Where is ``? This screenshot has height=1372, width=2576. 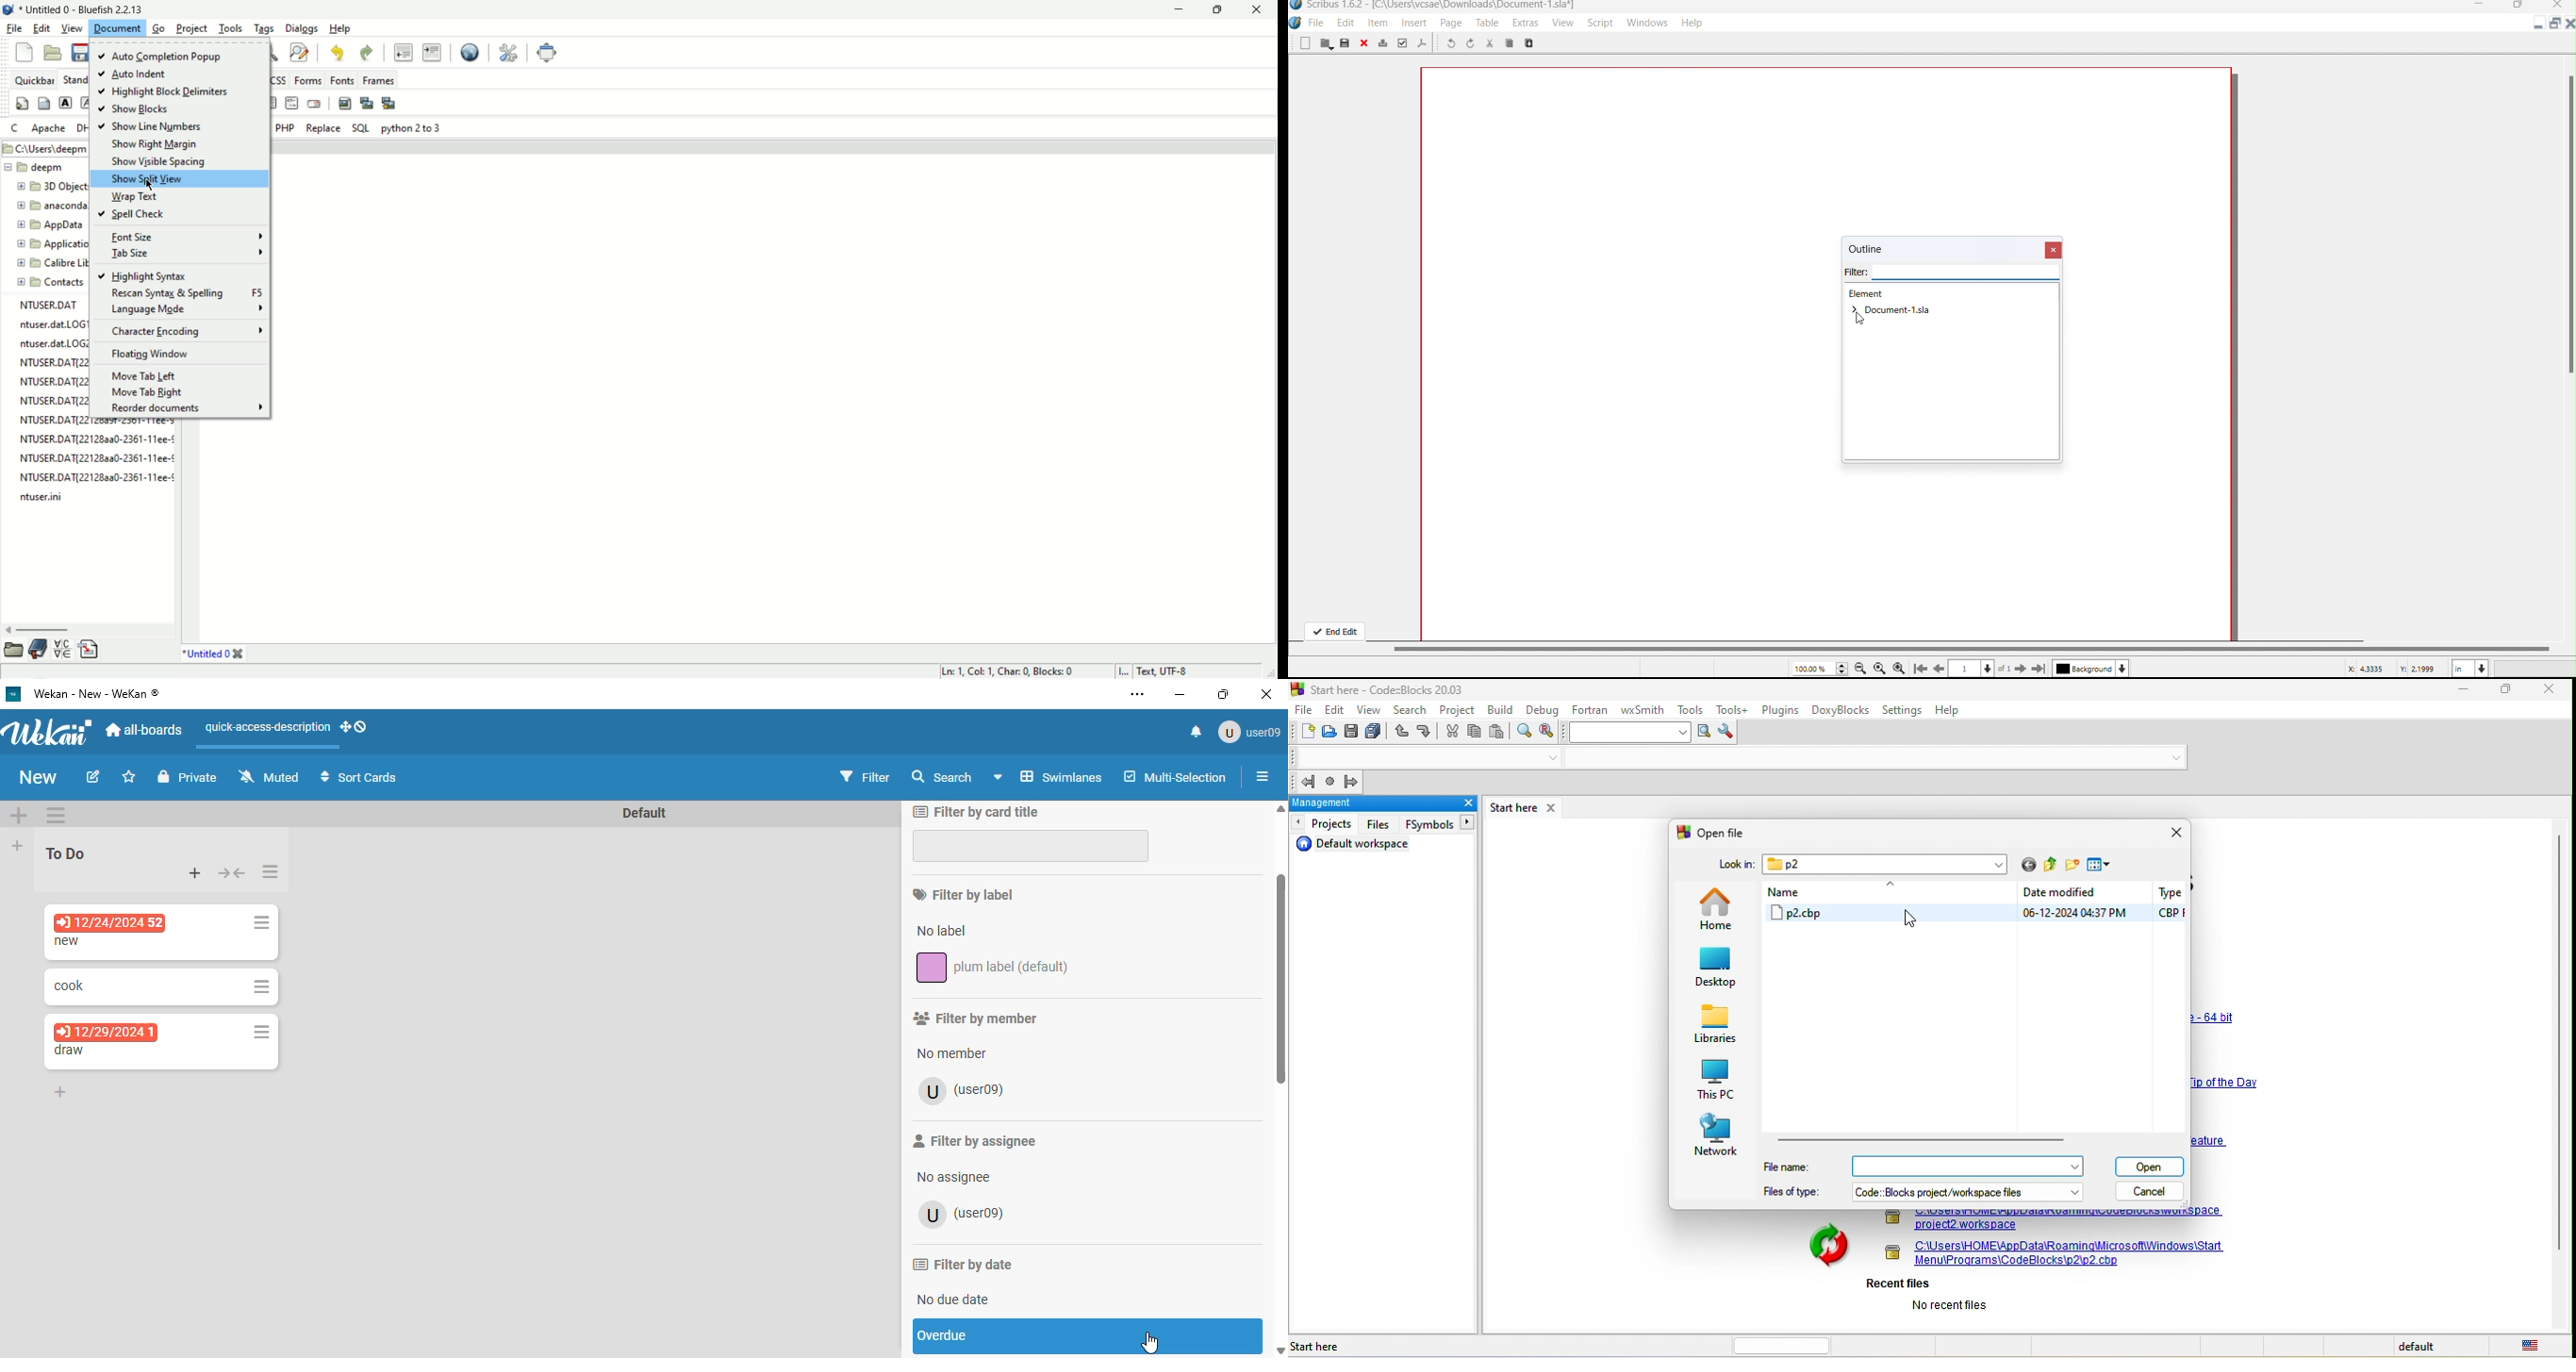  is located at coordinates (1365, 42).